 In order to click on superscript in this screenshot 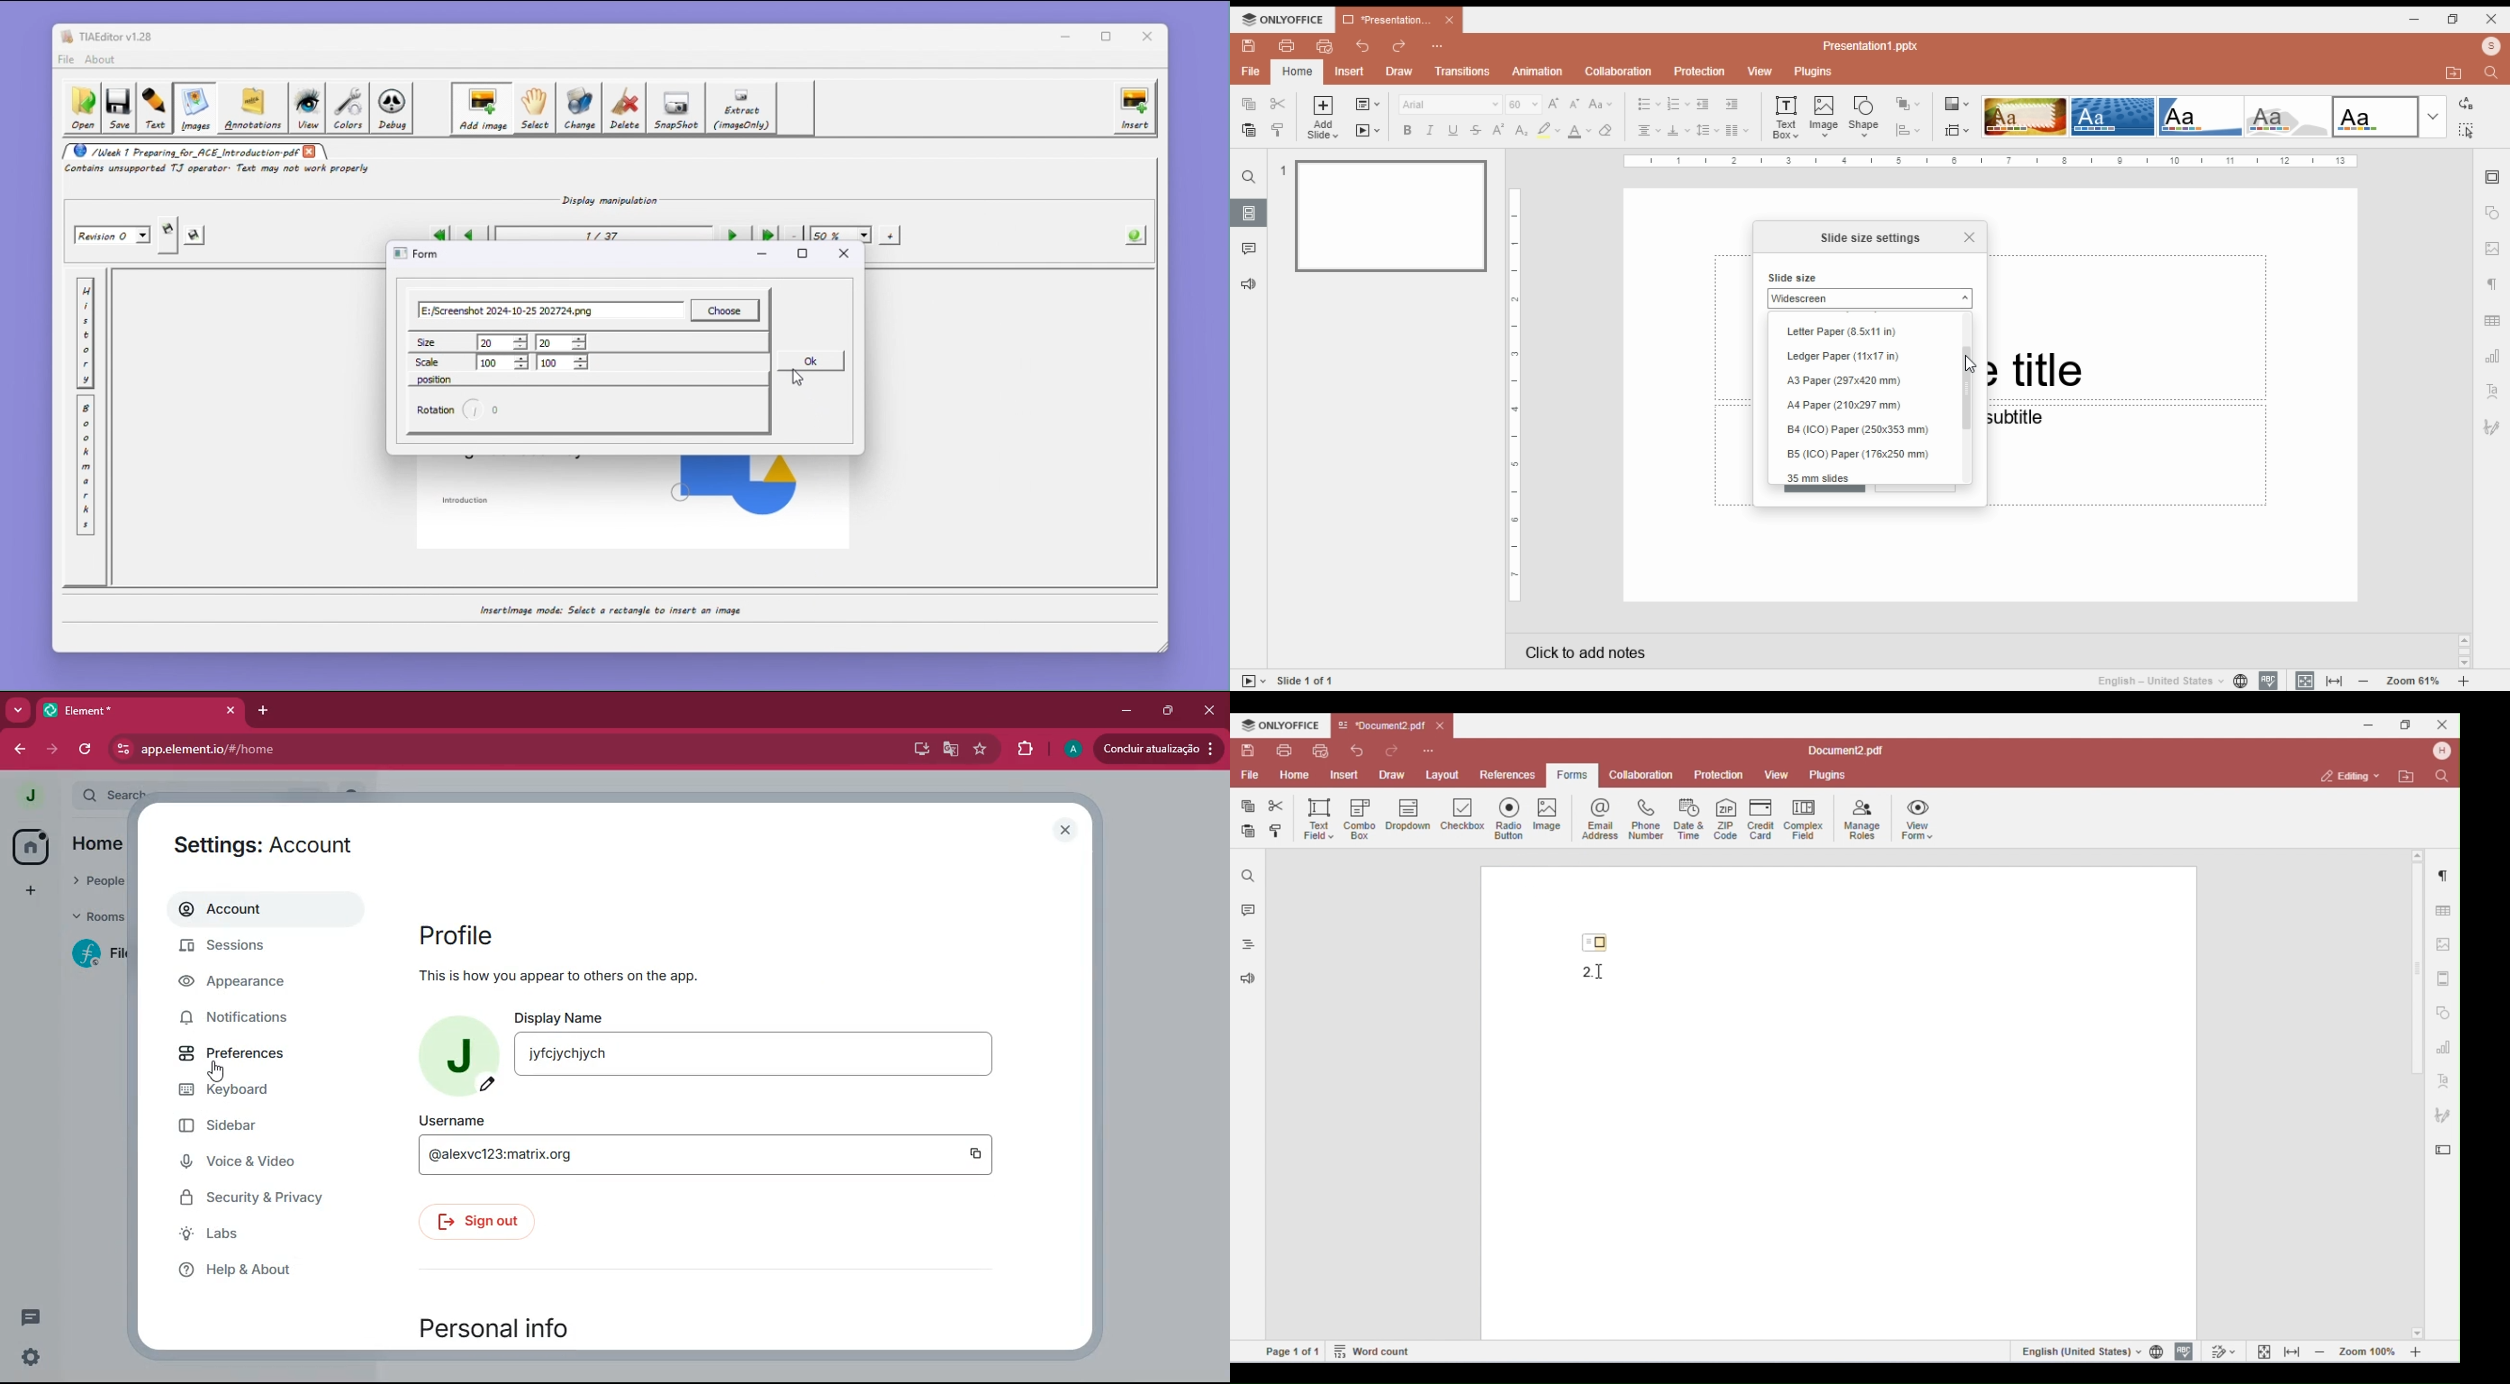, I will do `click(1499, 129)`.